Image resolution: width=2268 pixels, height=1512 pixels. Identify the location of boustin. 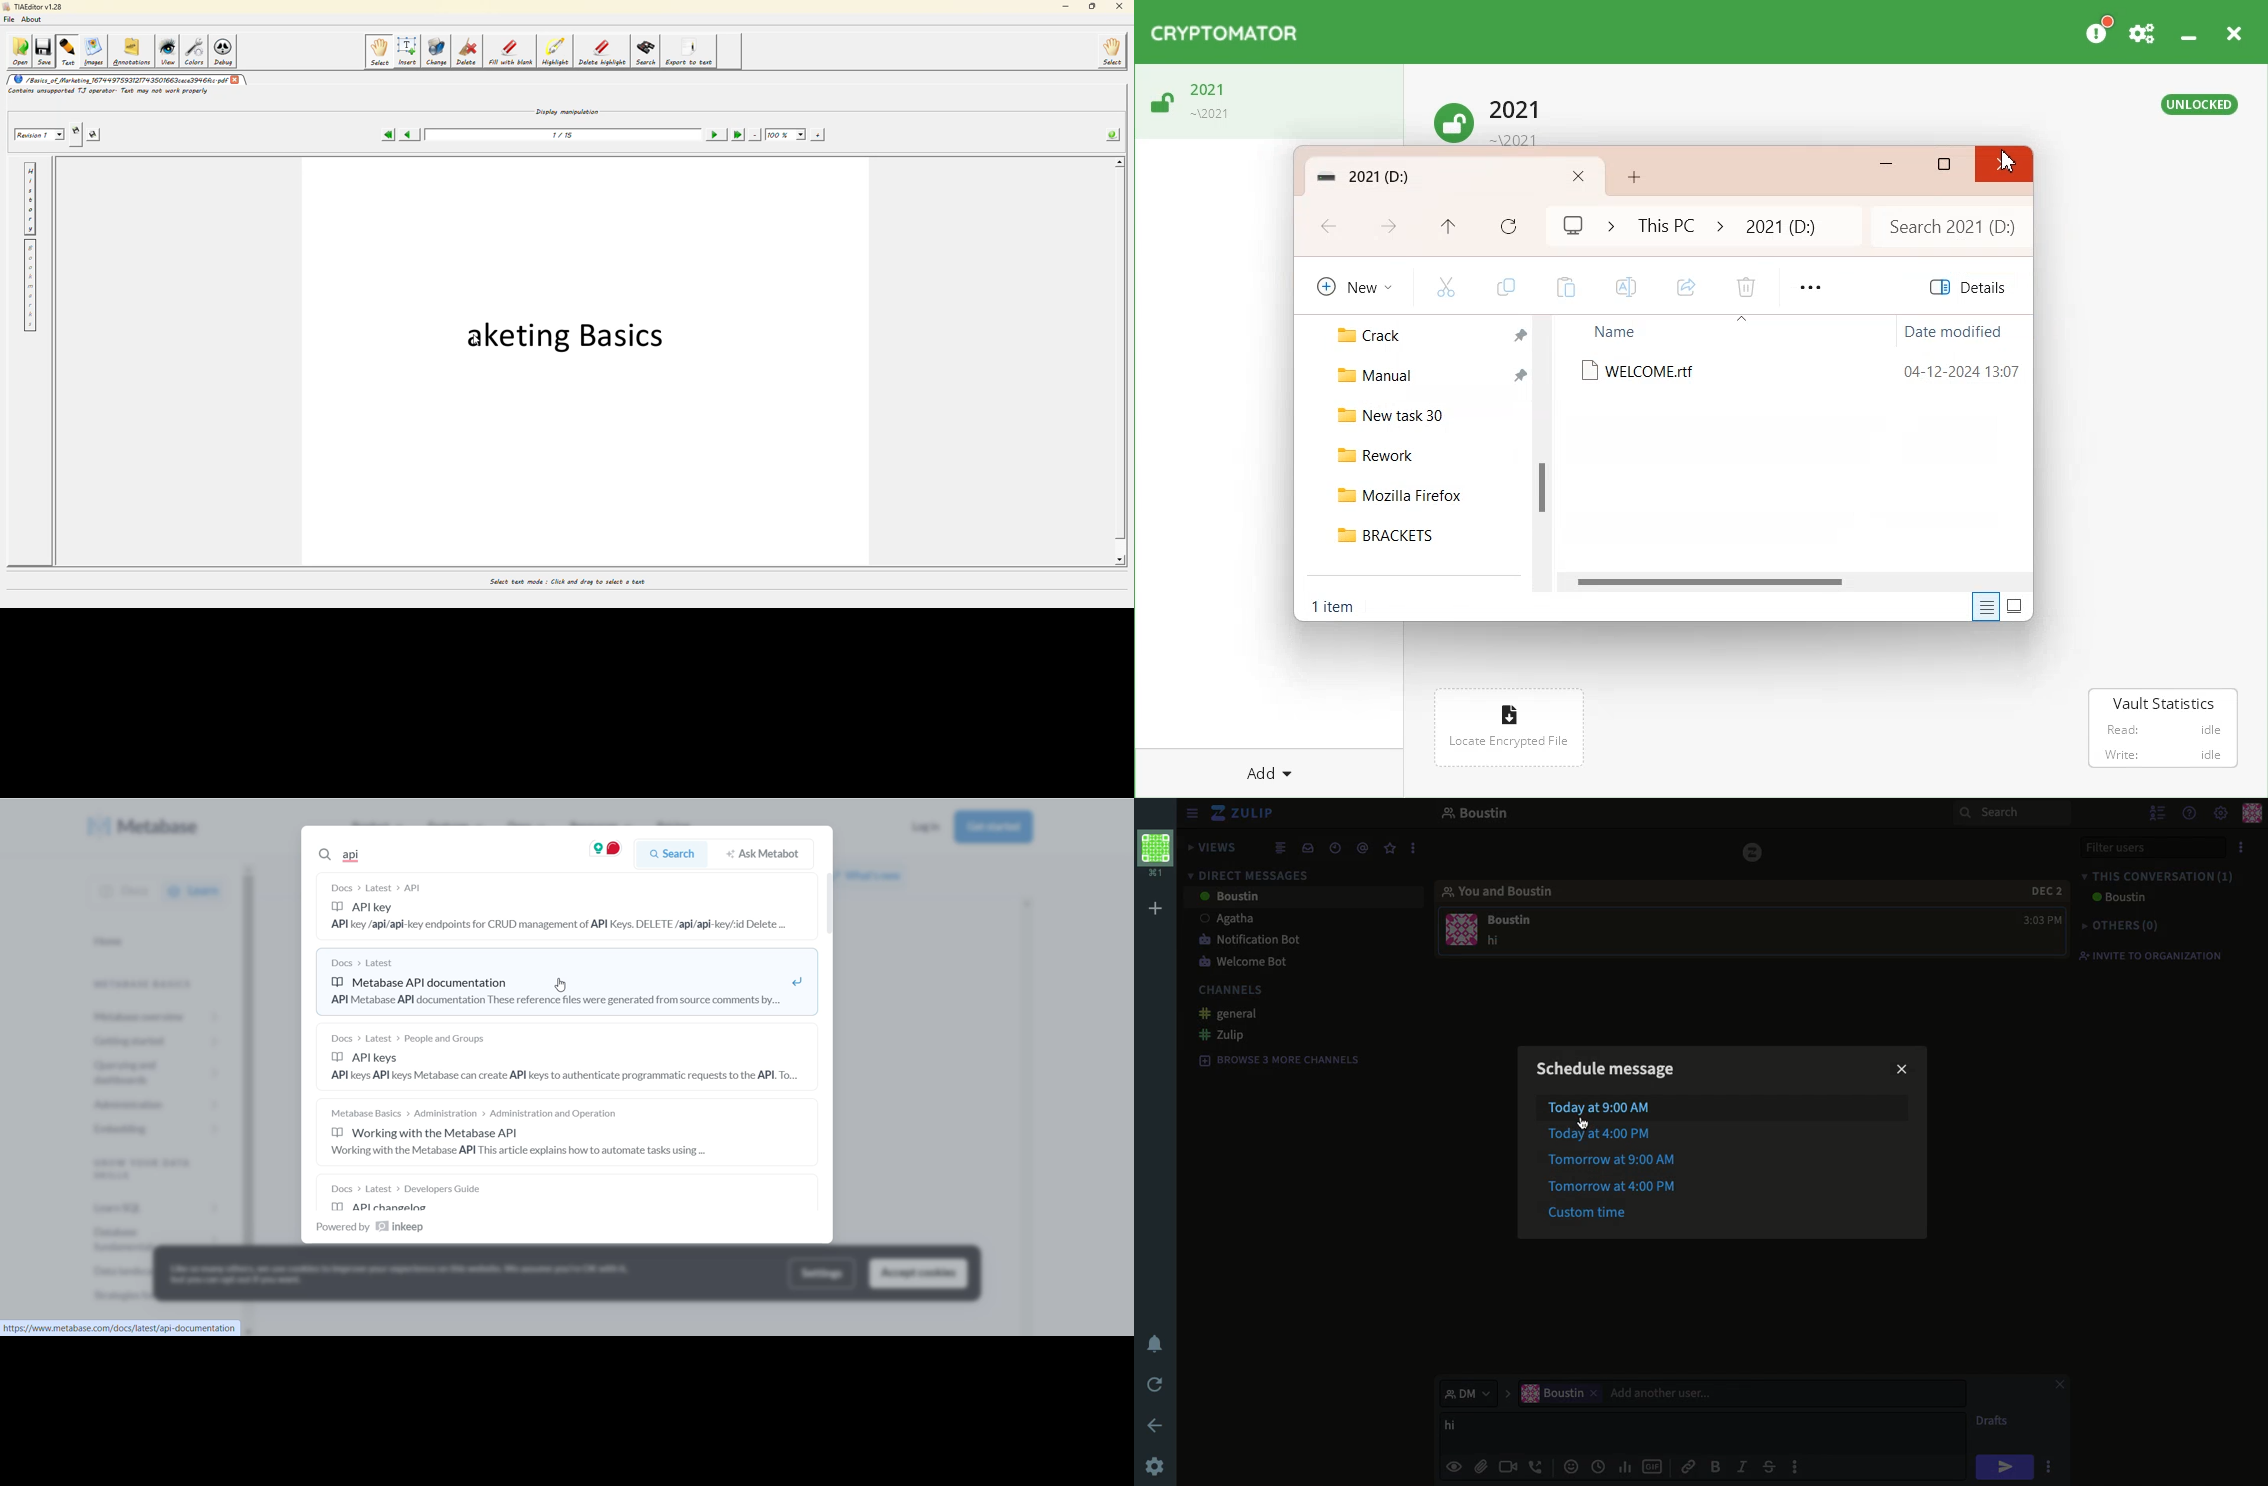
(1484, 811).